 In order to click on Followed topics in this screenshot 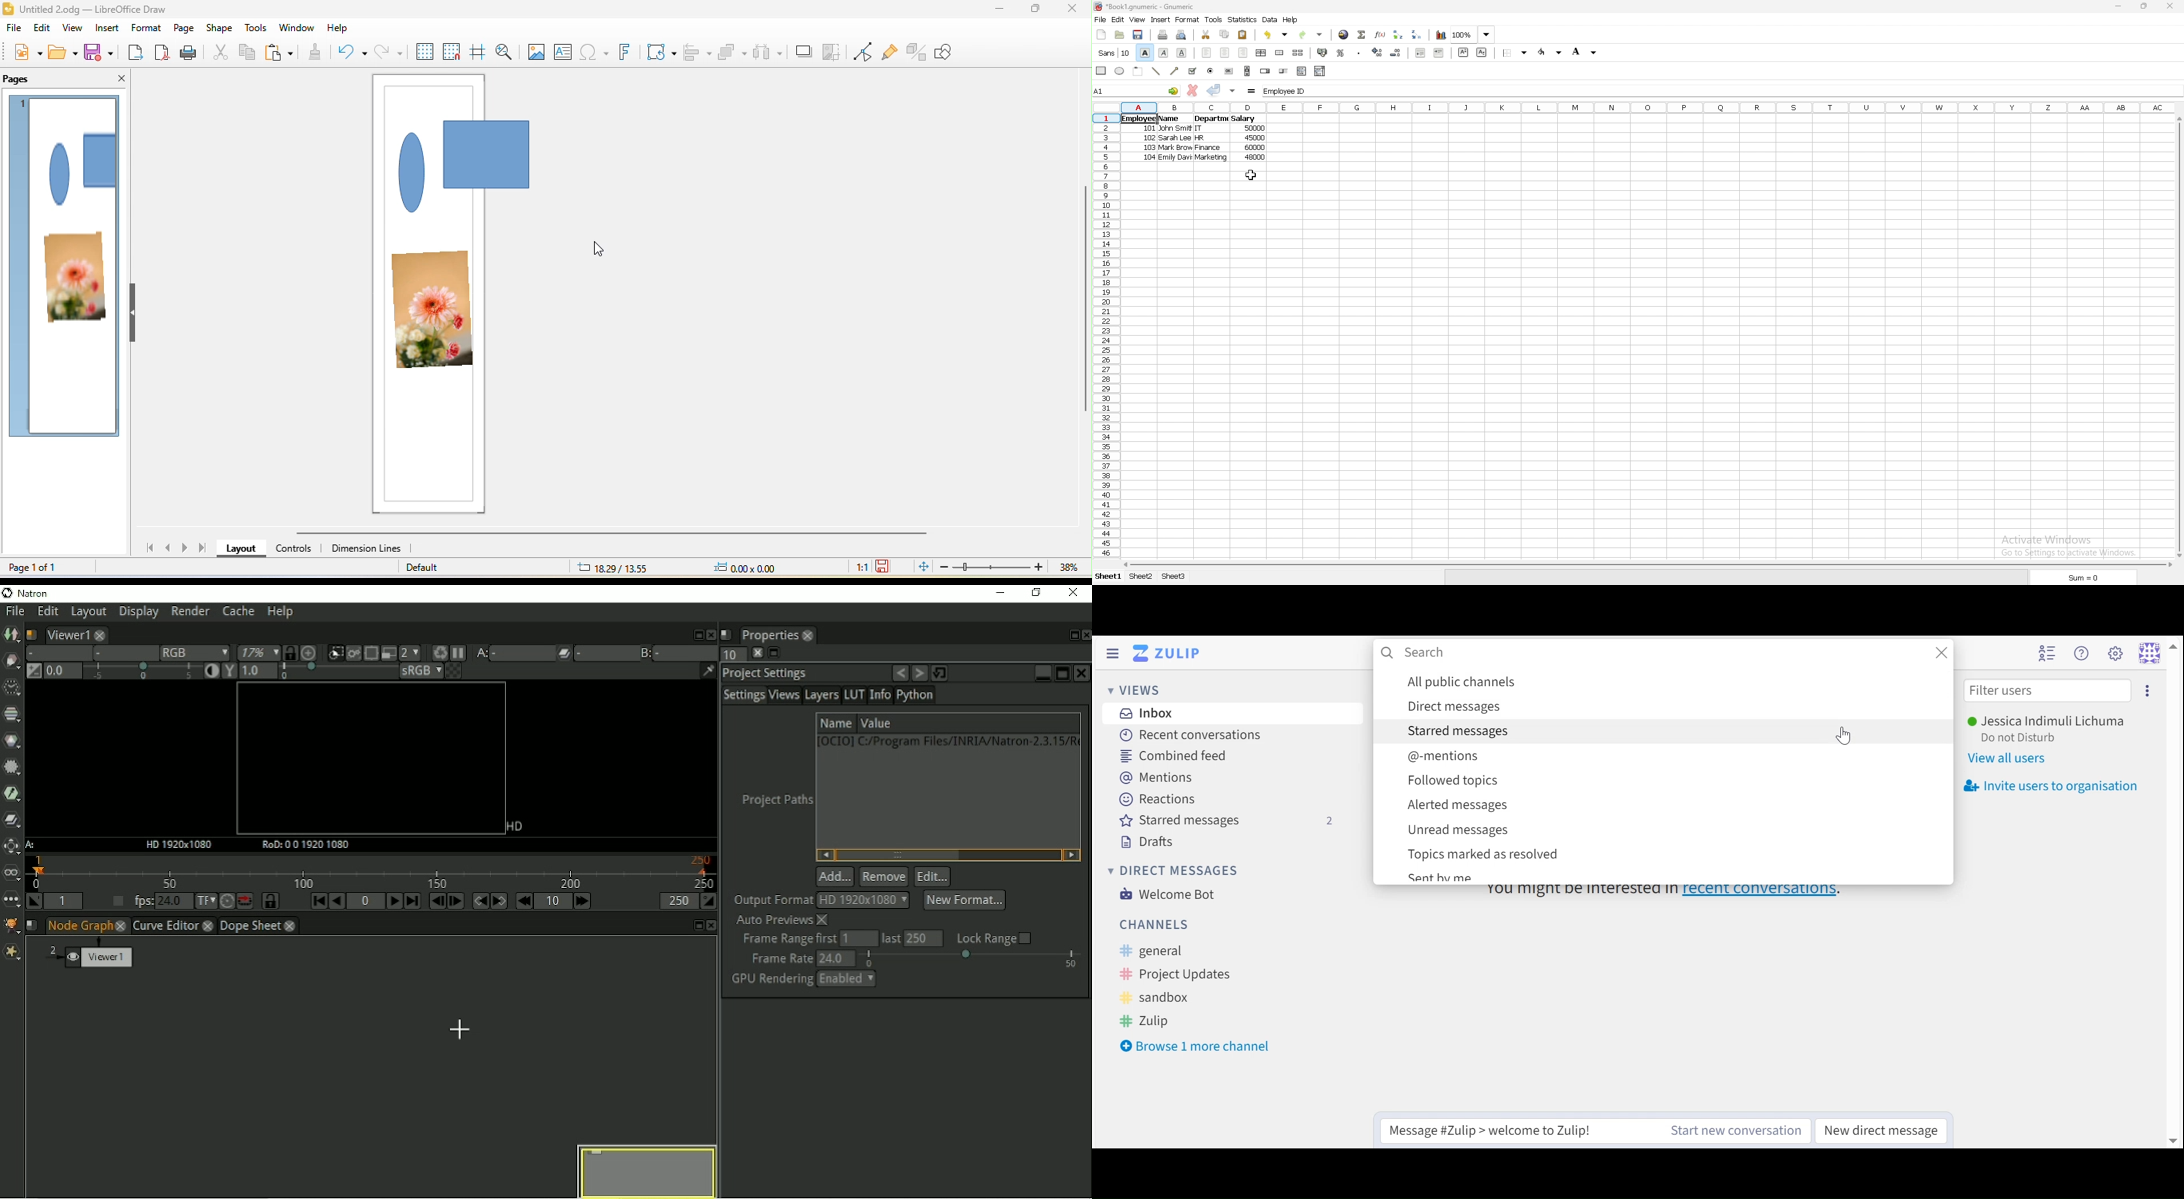, I will do `click(1674, 782)`.